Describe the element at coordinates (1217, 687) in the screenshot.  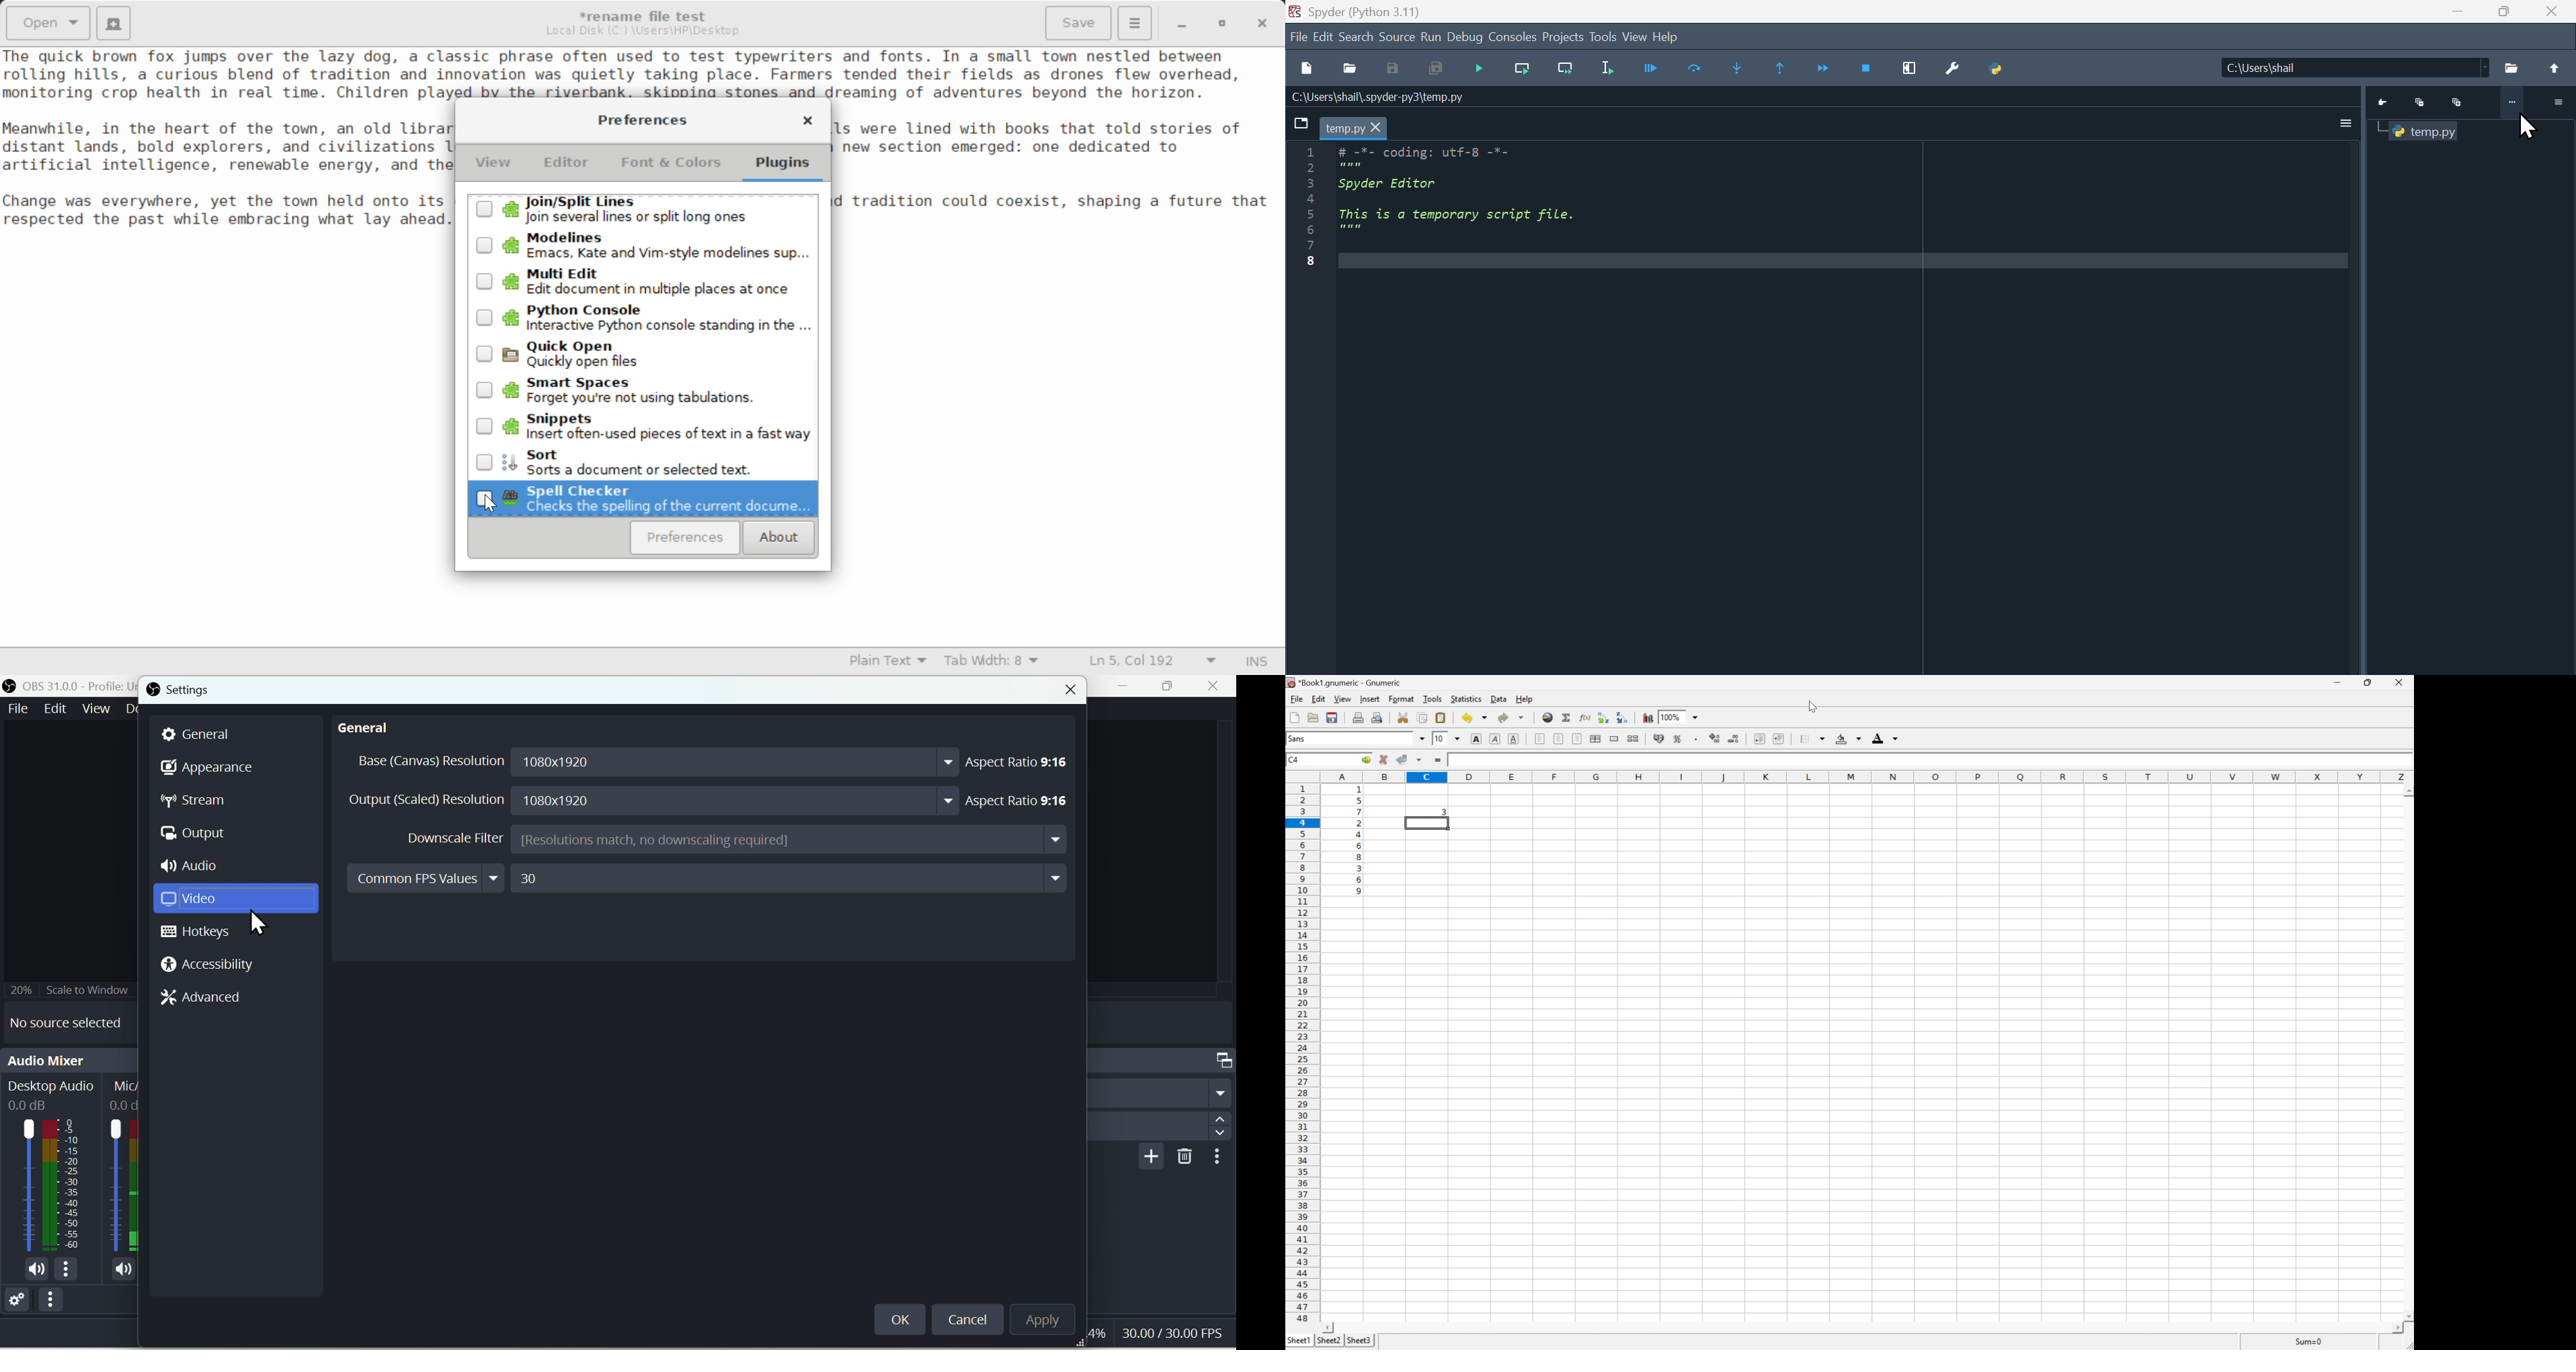
I see `close` at that location.